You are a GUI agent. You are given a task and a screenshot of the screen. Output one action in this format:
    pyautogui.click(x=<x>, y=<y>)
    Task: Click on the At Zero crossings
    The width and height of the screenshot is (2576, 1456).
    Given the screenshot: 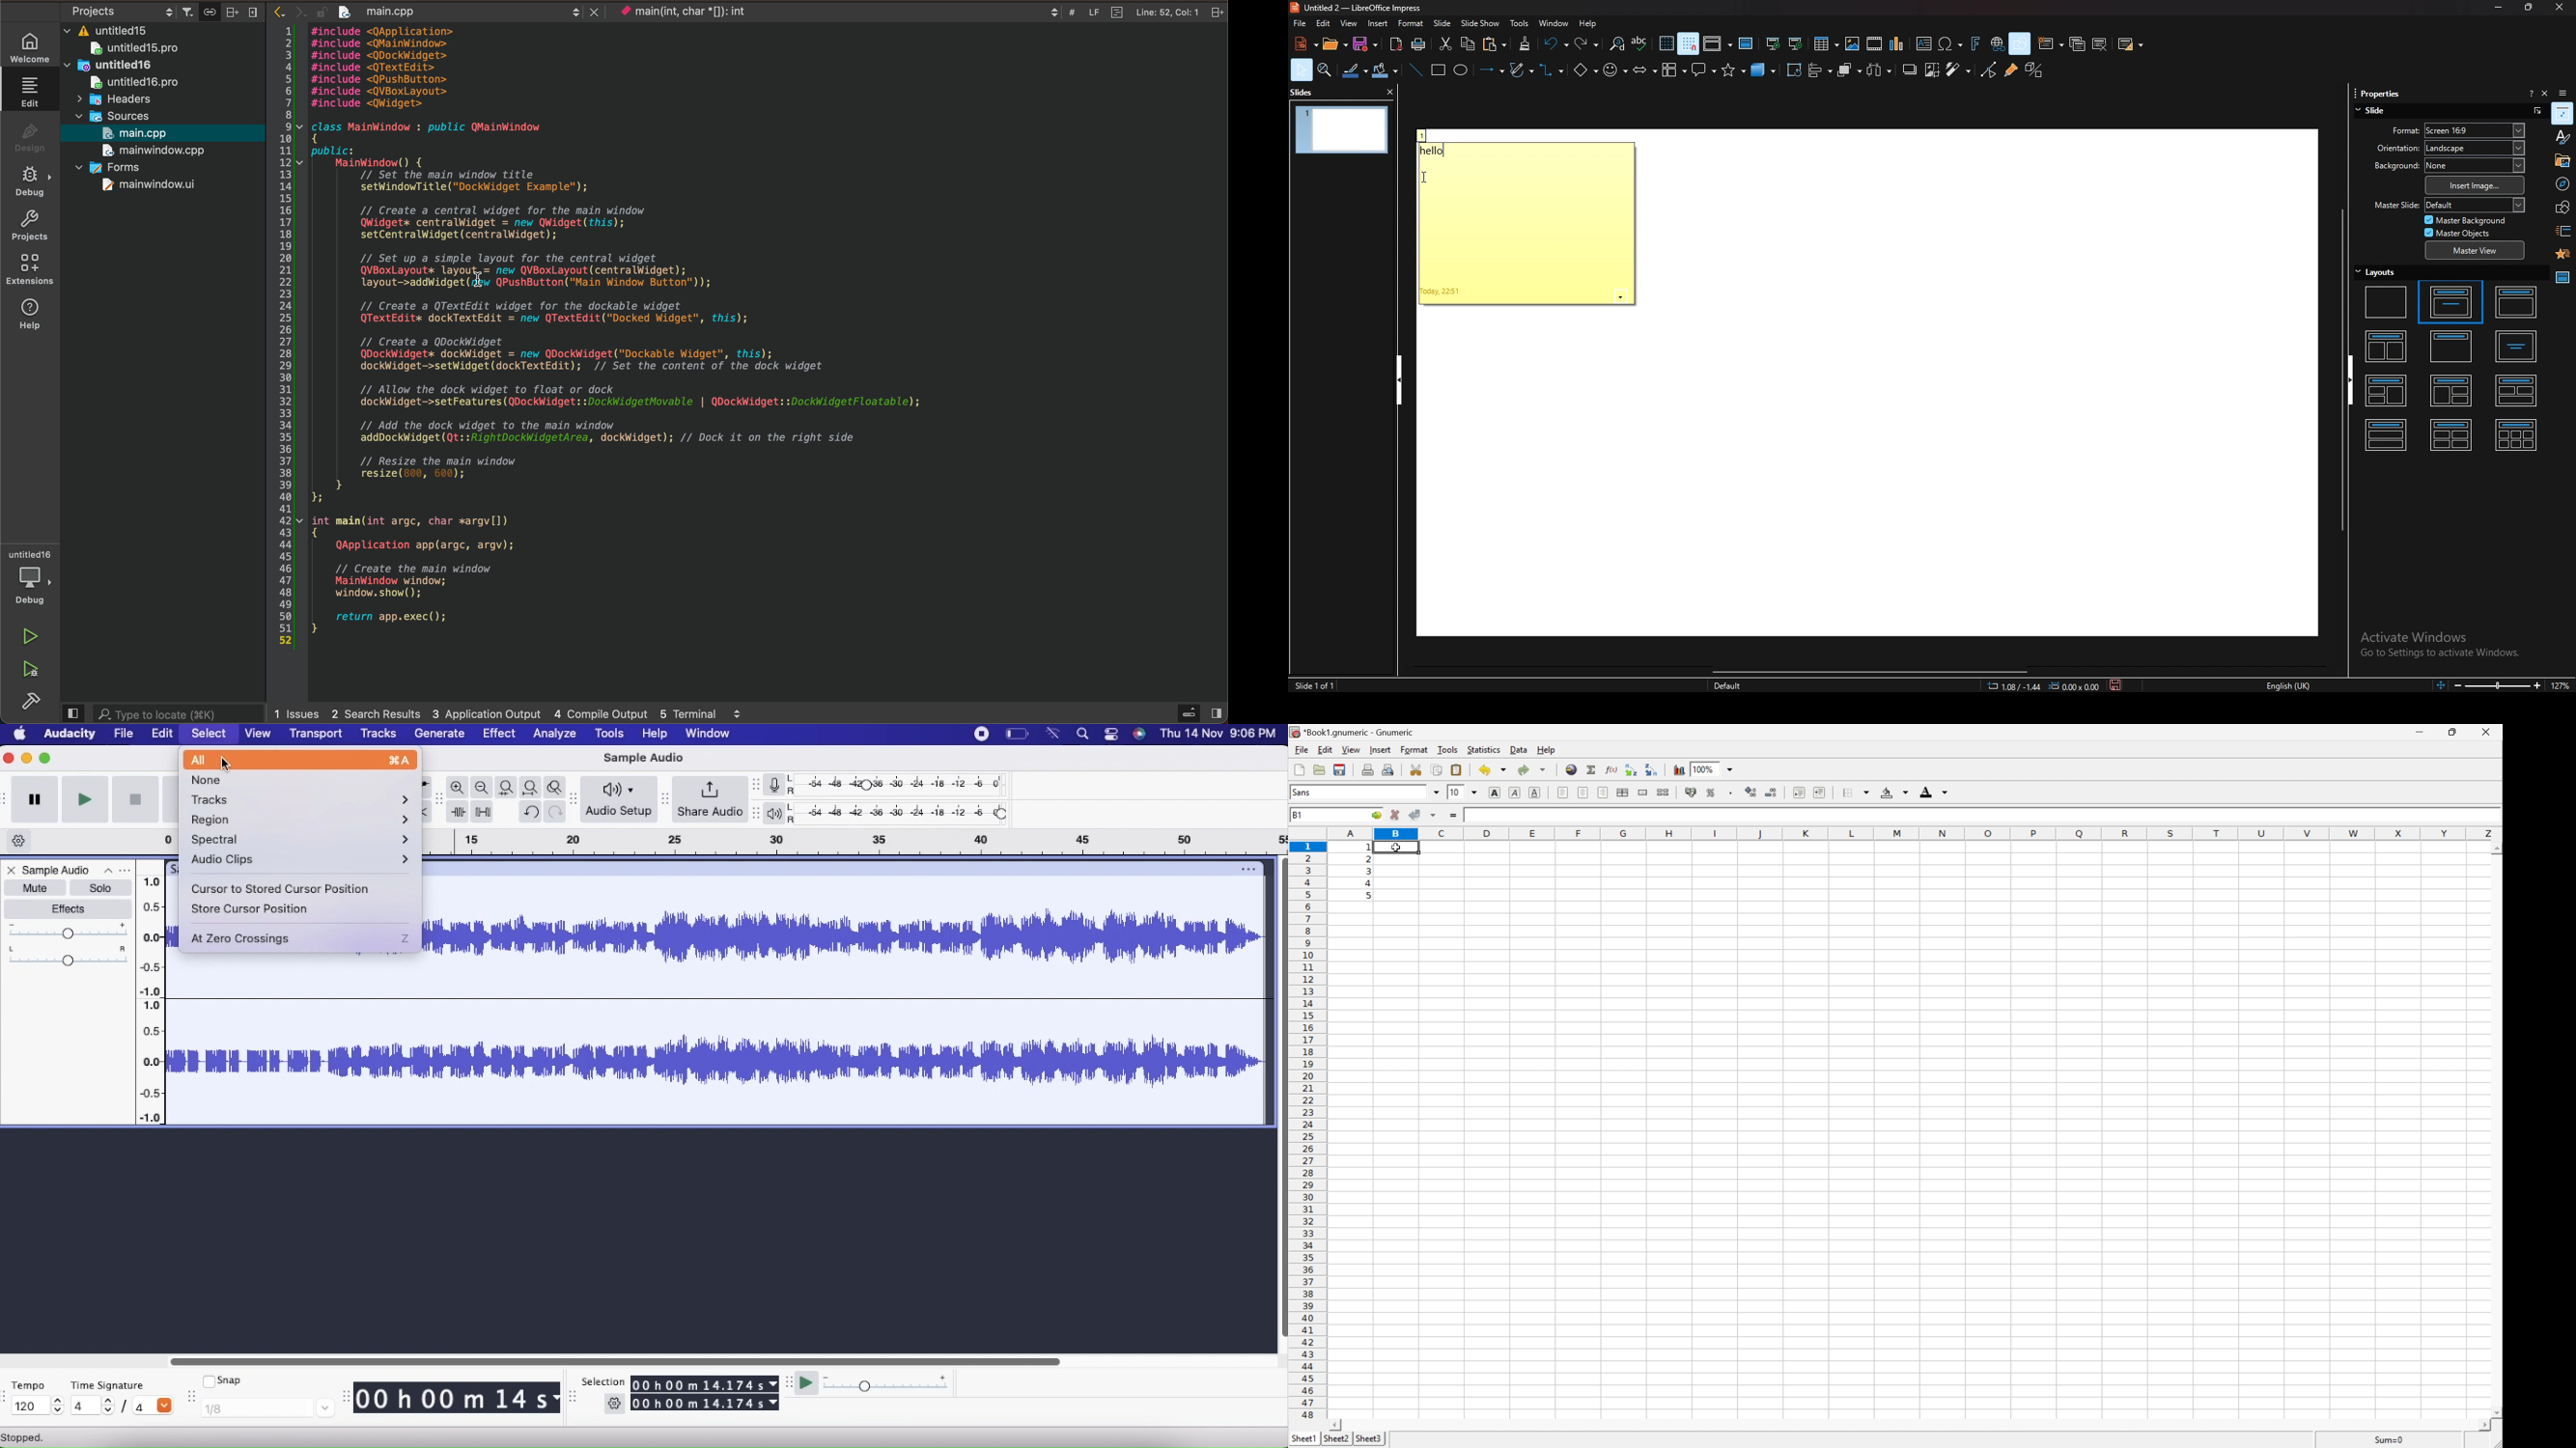 What is the action you would take?
    pyautogui.click(x=303, y=939)
    